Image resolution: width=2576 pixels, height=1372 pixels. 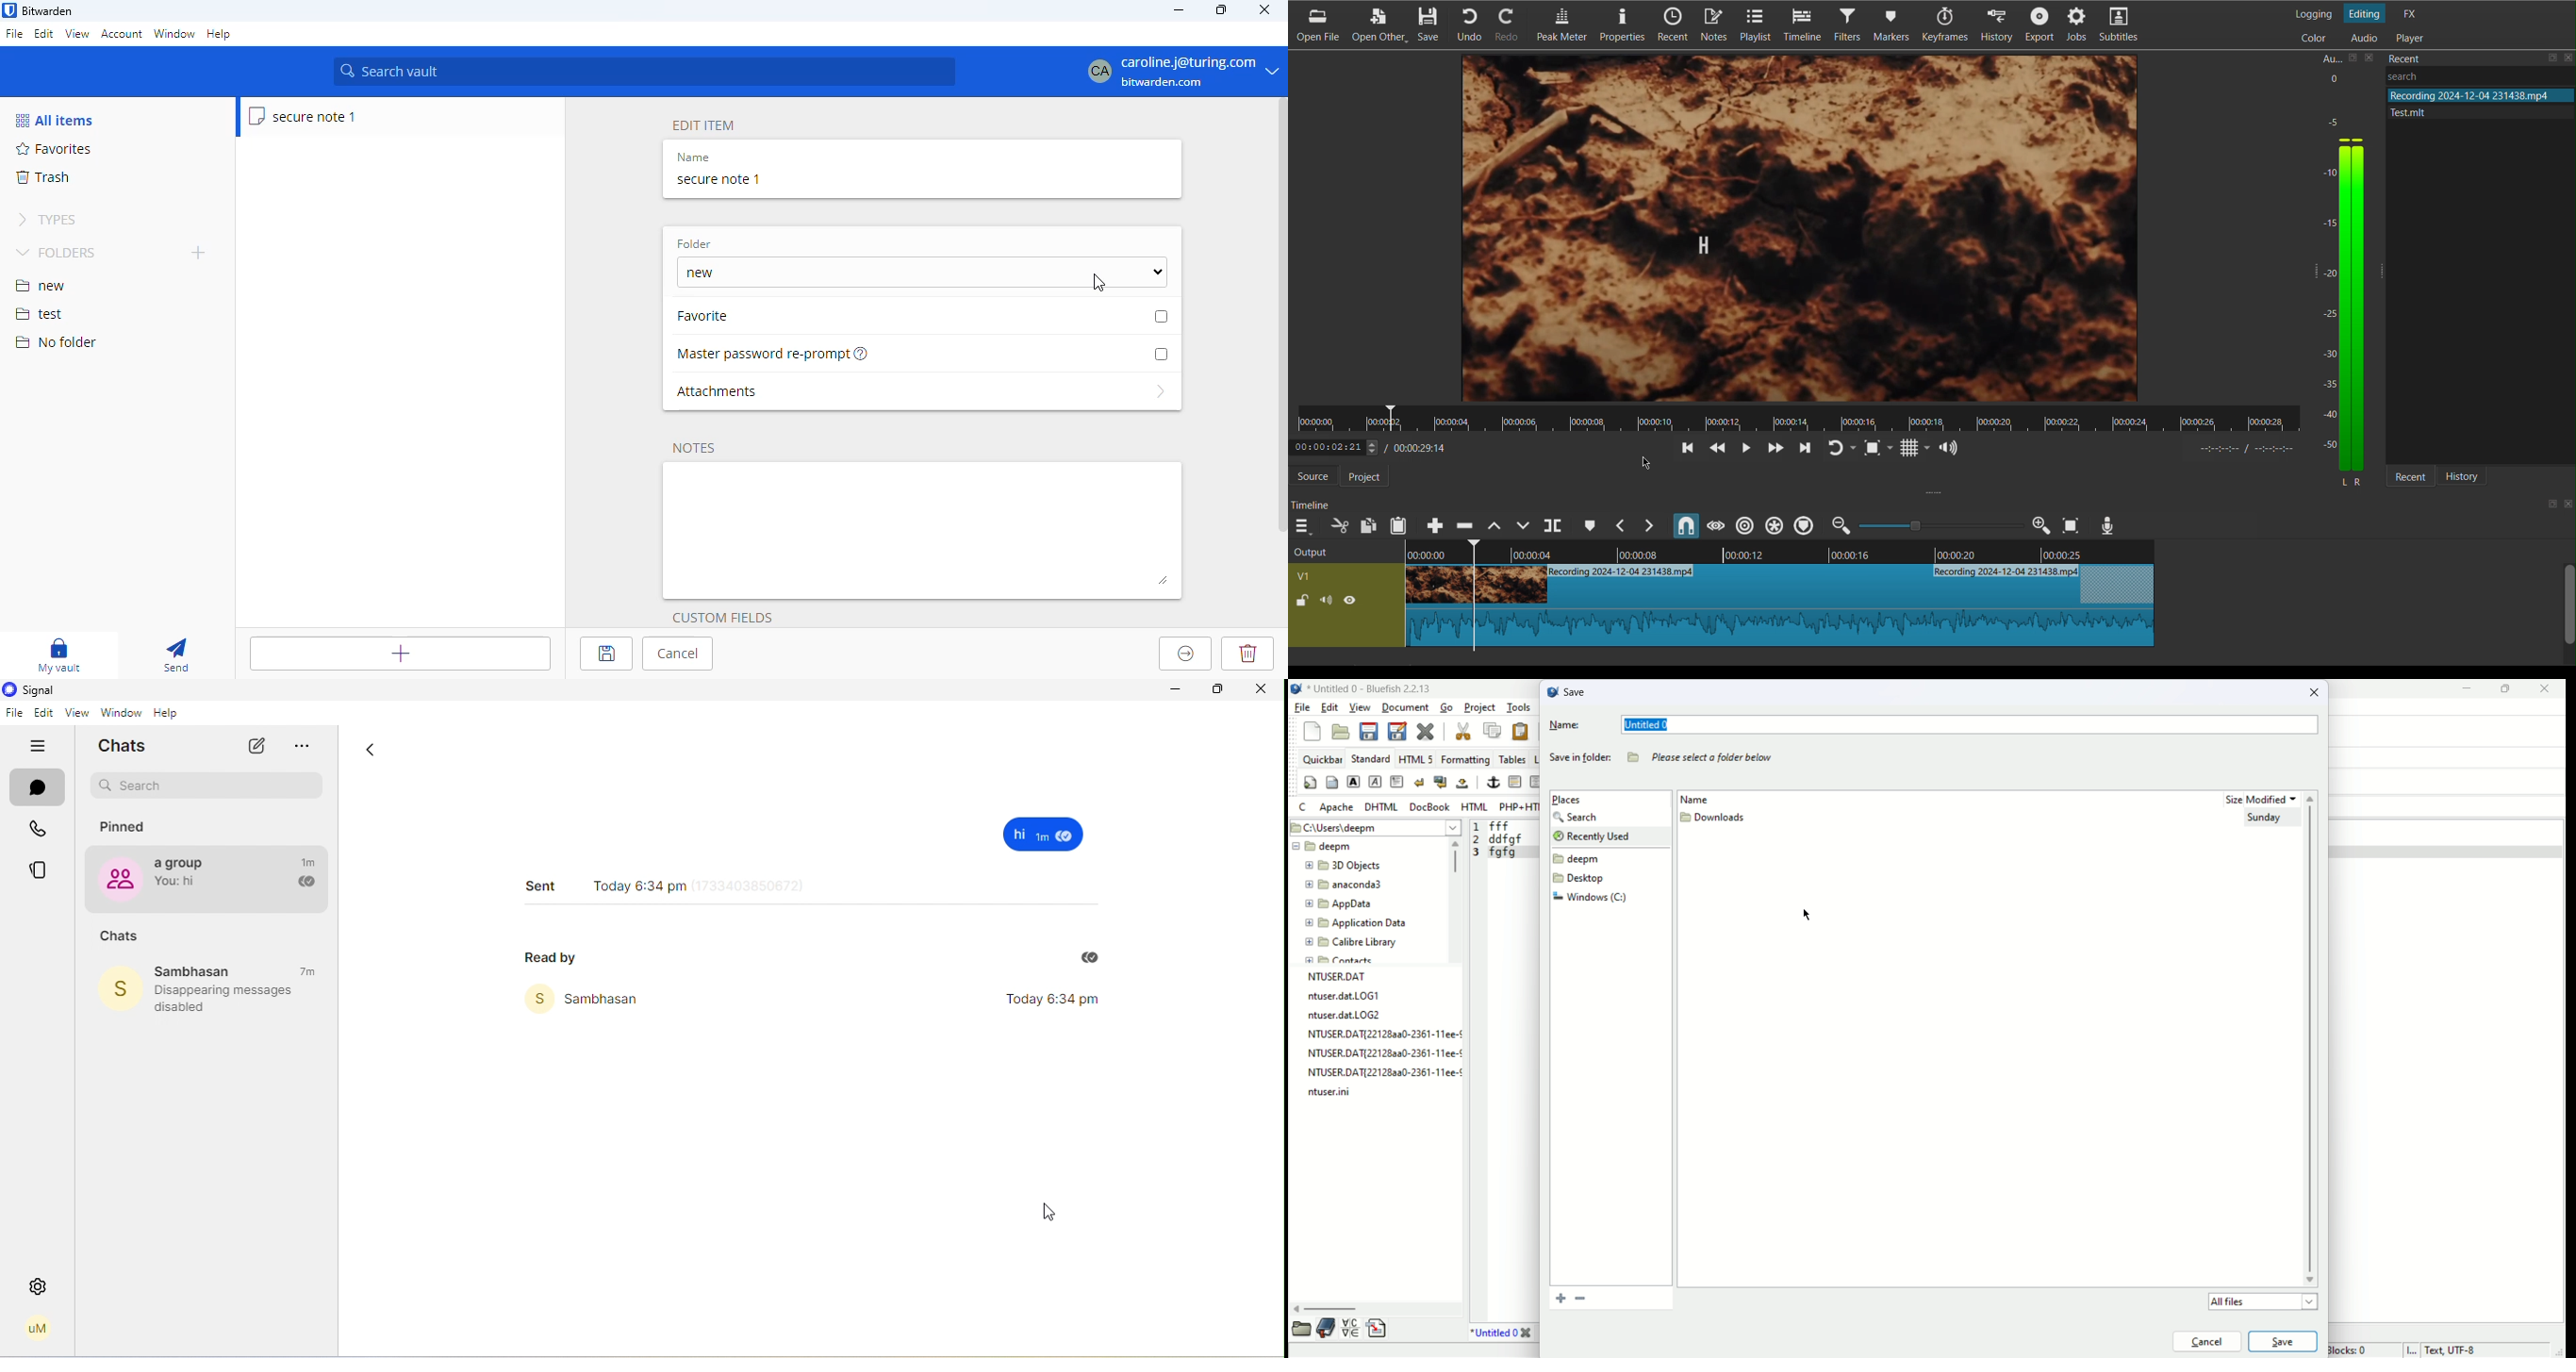 What do you see at coordinates (1876, 449) in the screenshot?
I see `Fit to Screen` at bounding box center [1876, 449].